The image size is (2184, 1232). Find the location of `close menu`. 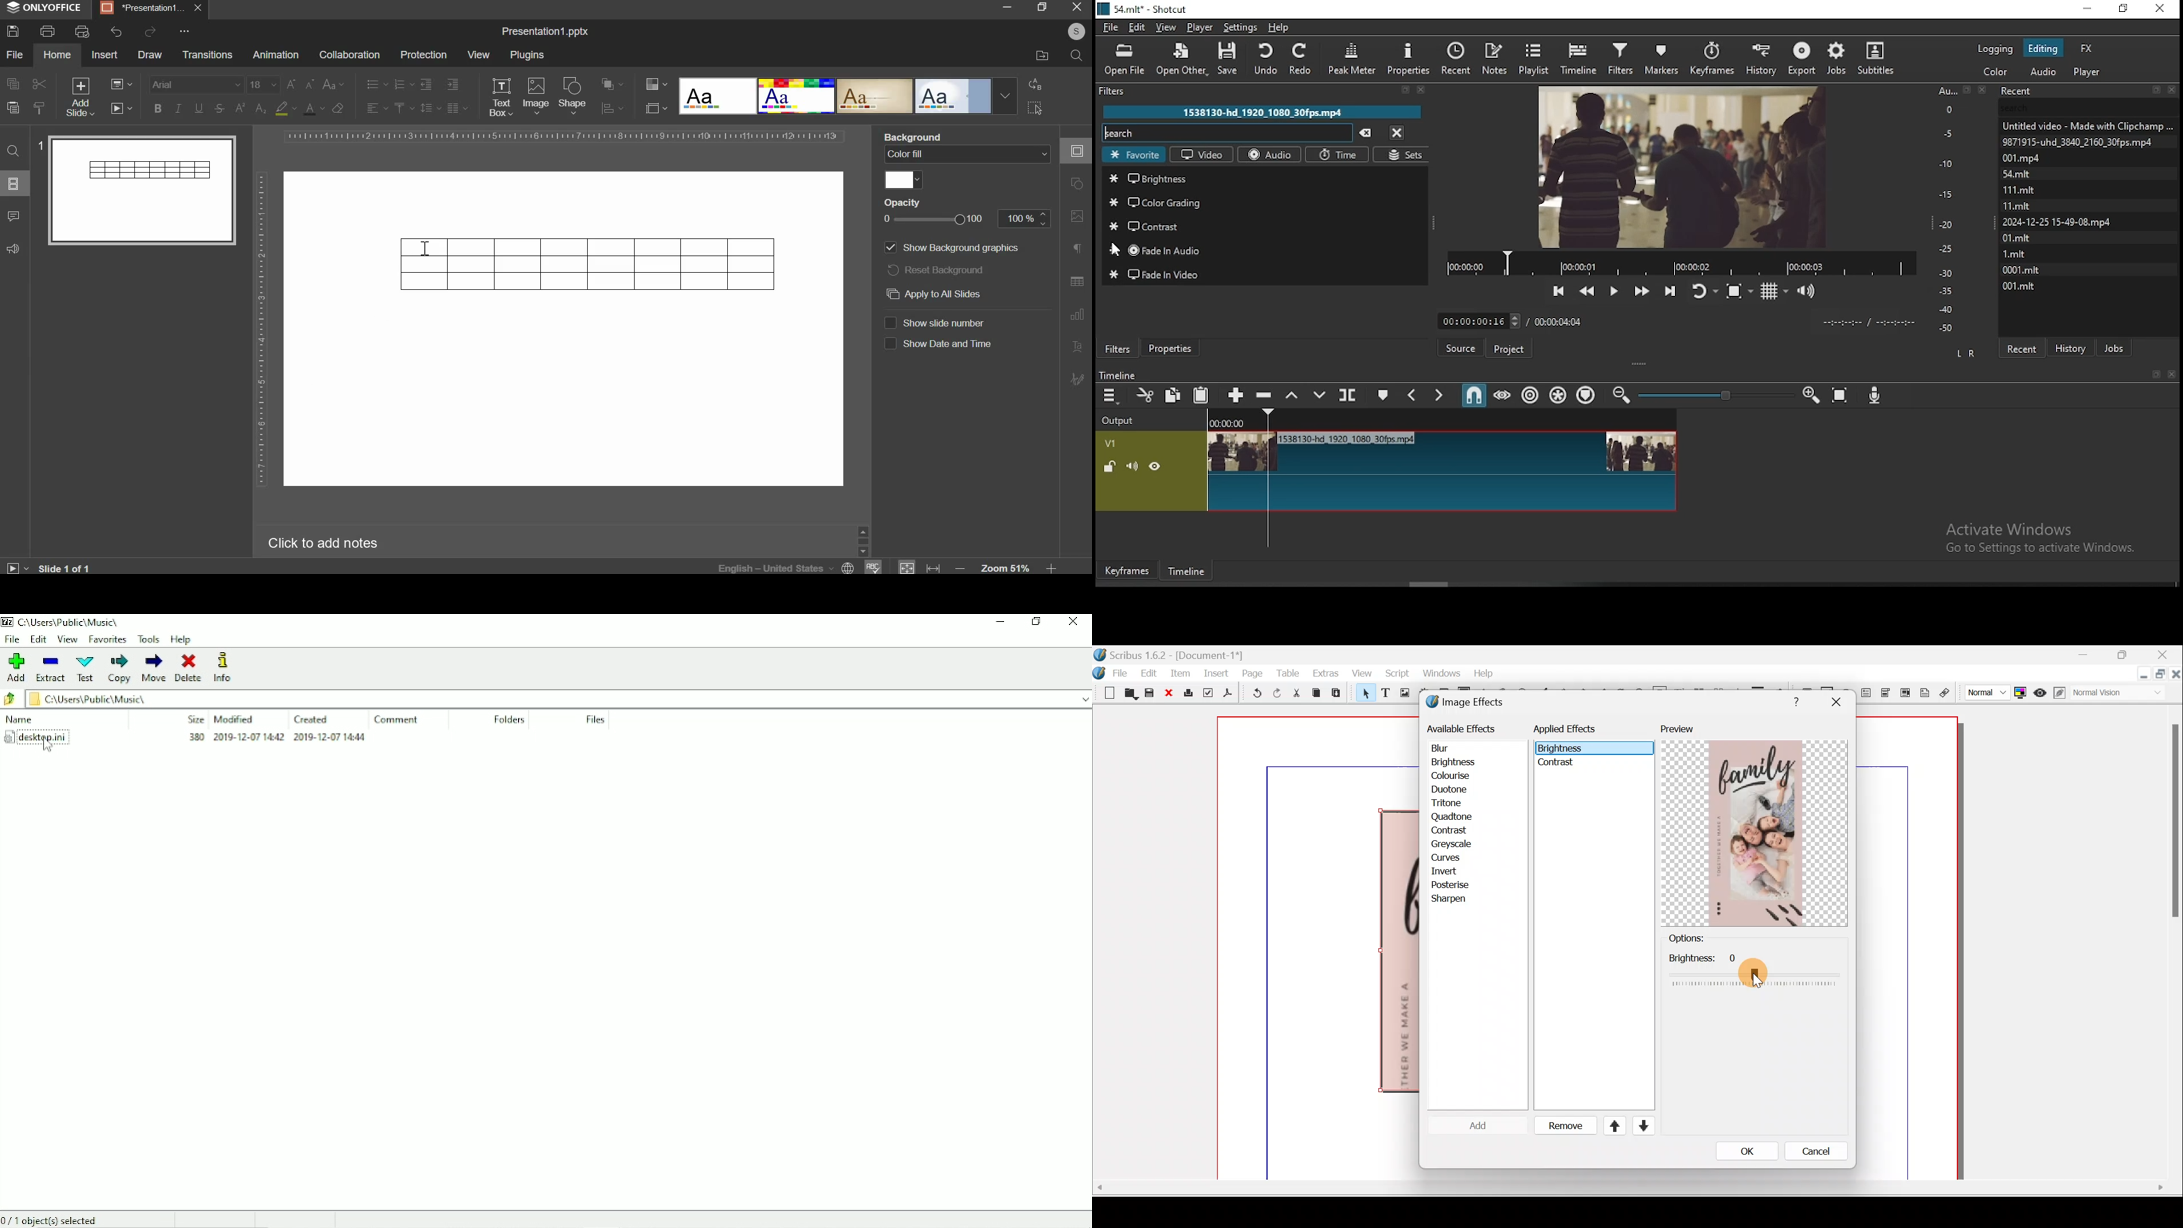

close menu is located at coordinates (1396, 132).